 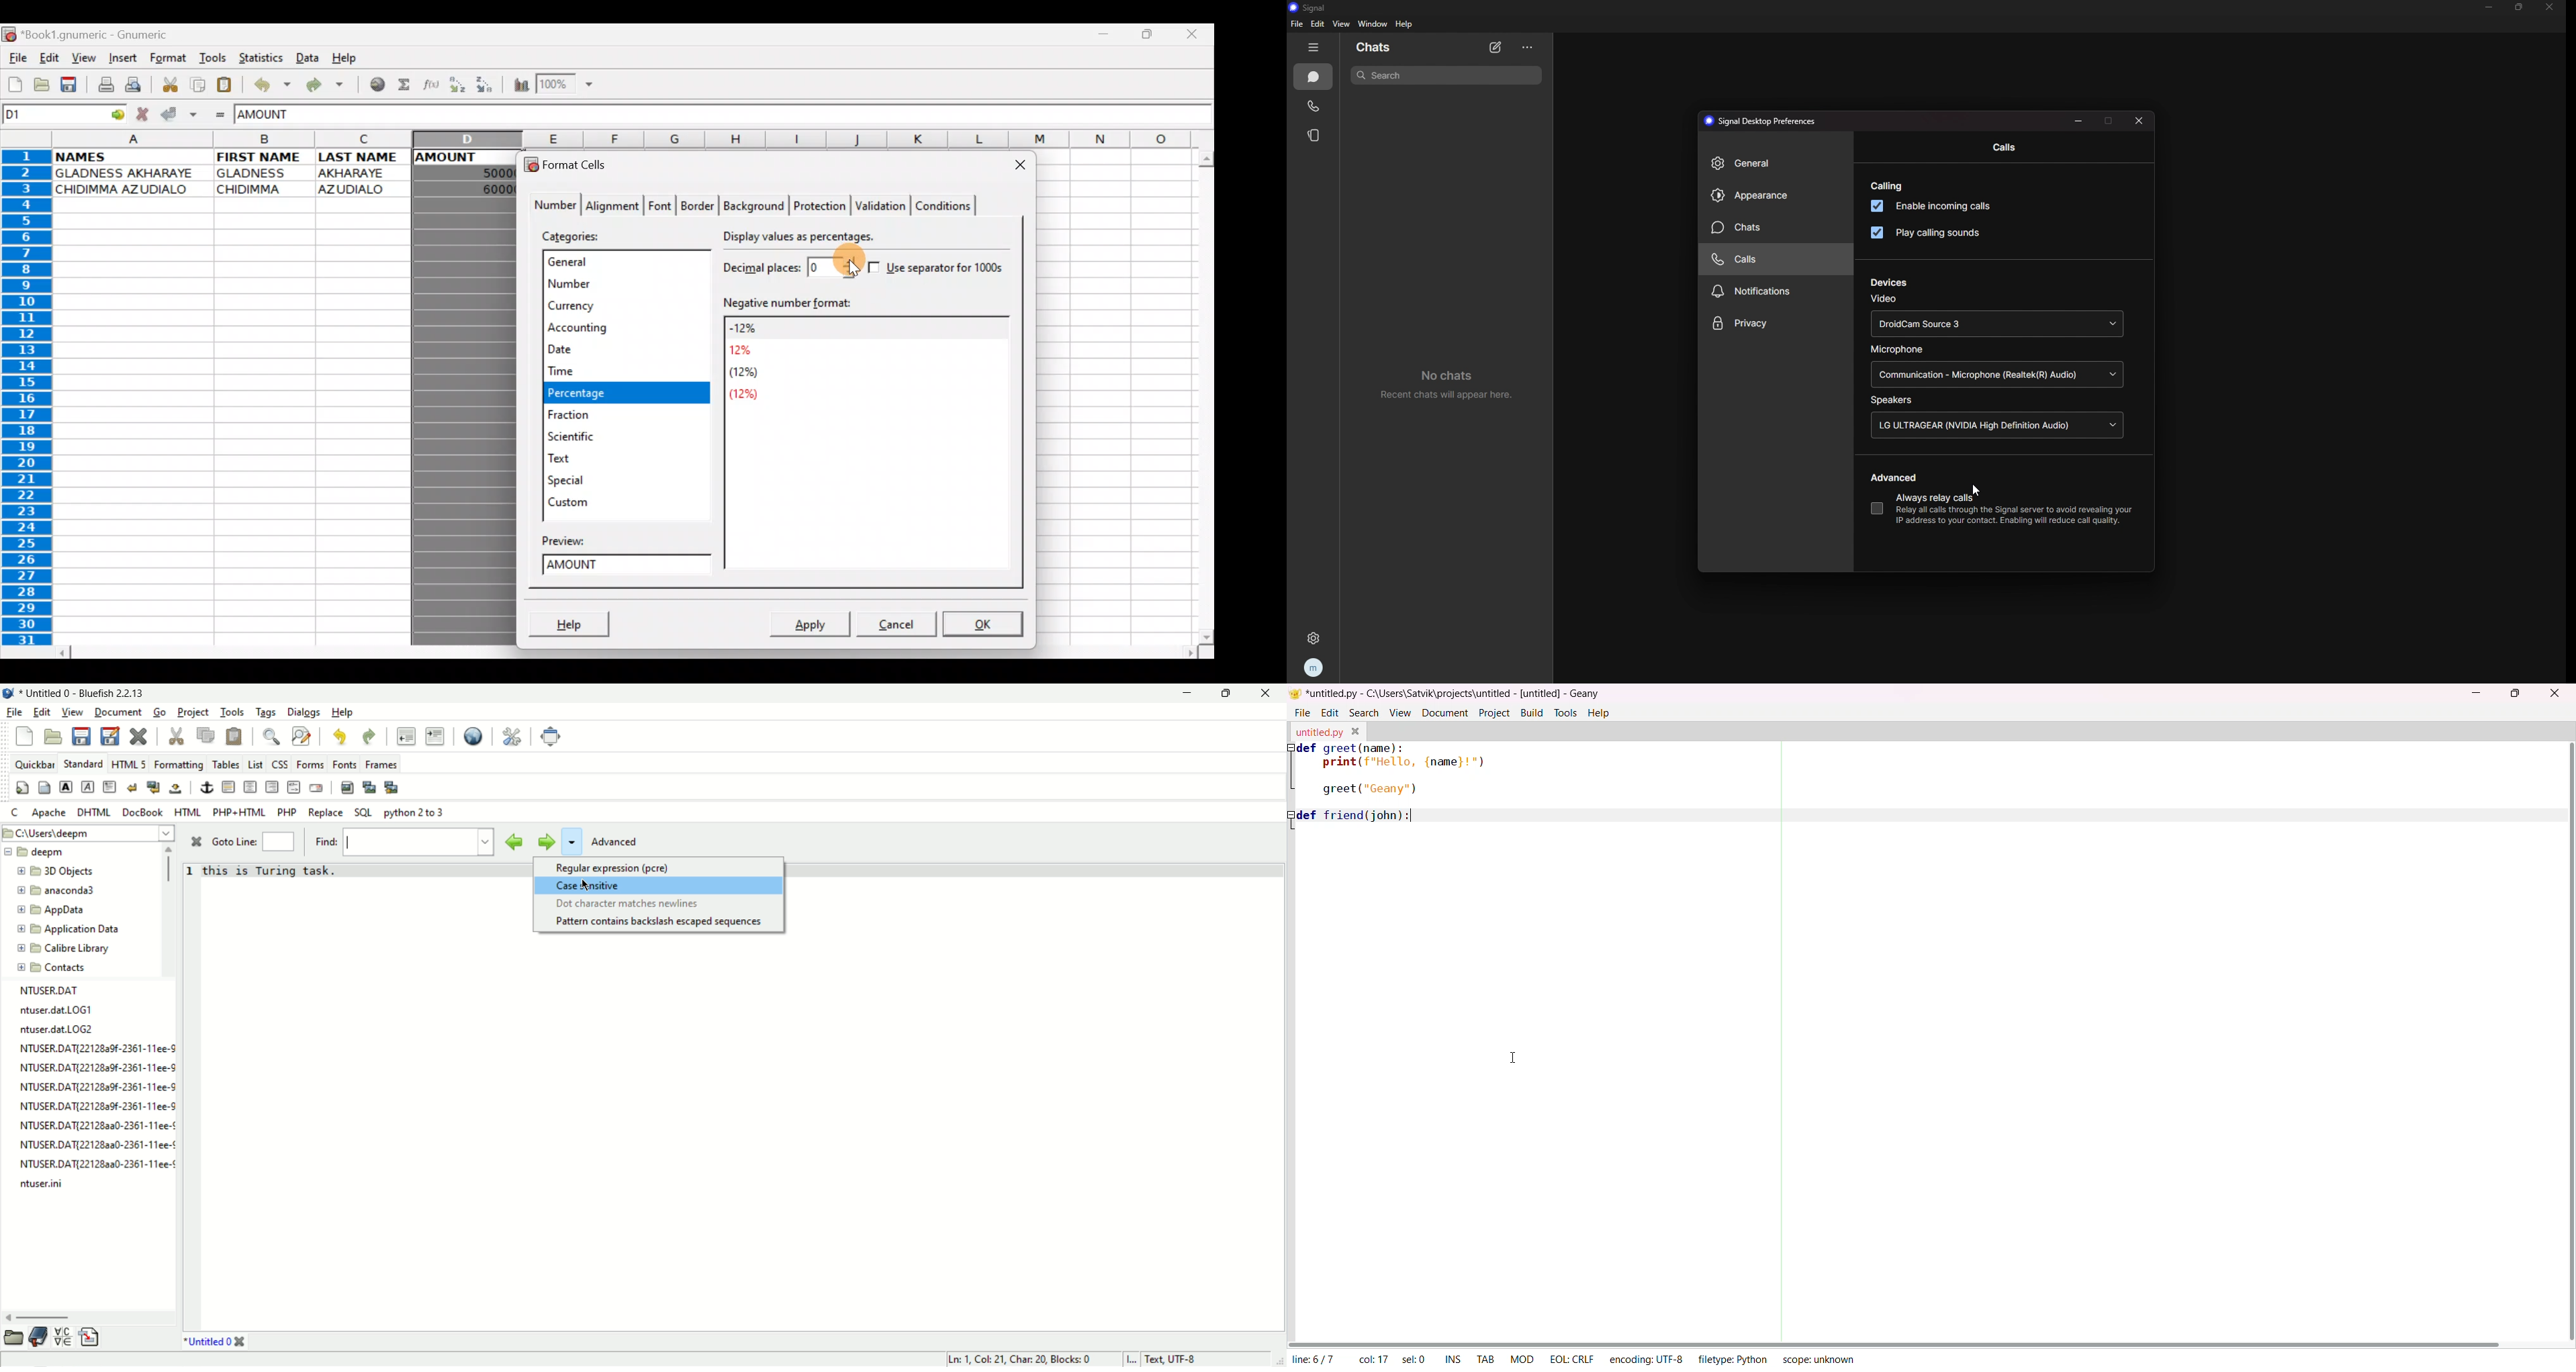 I want to click on Background, so click(x=753, y=206).